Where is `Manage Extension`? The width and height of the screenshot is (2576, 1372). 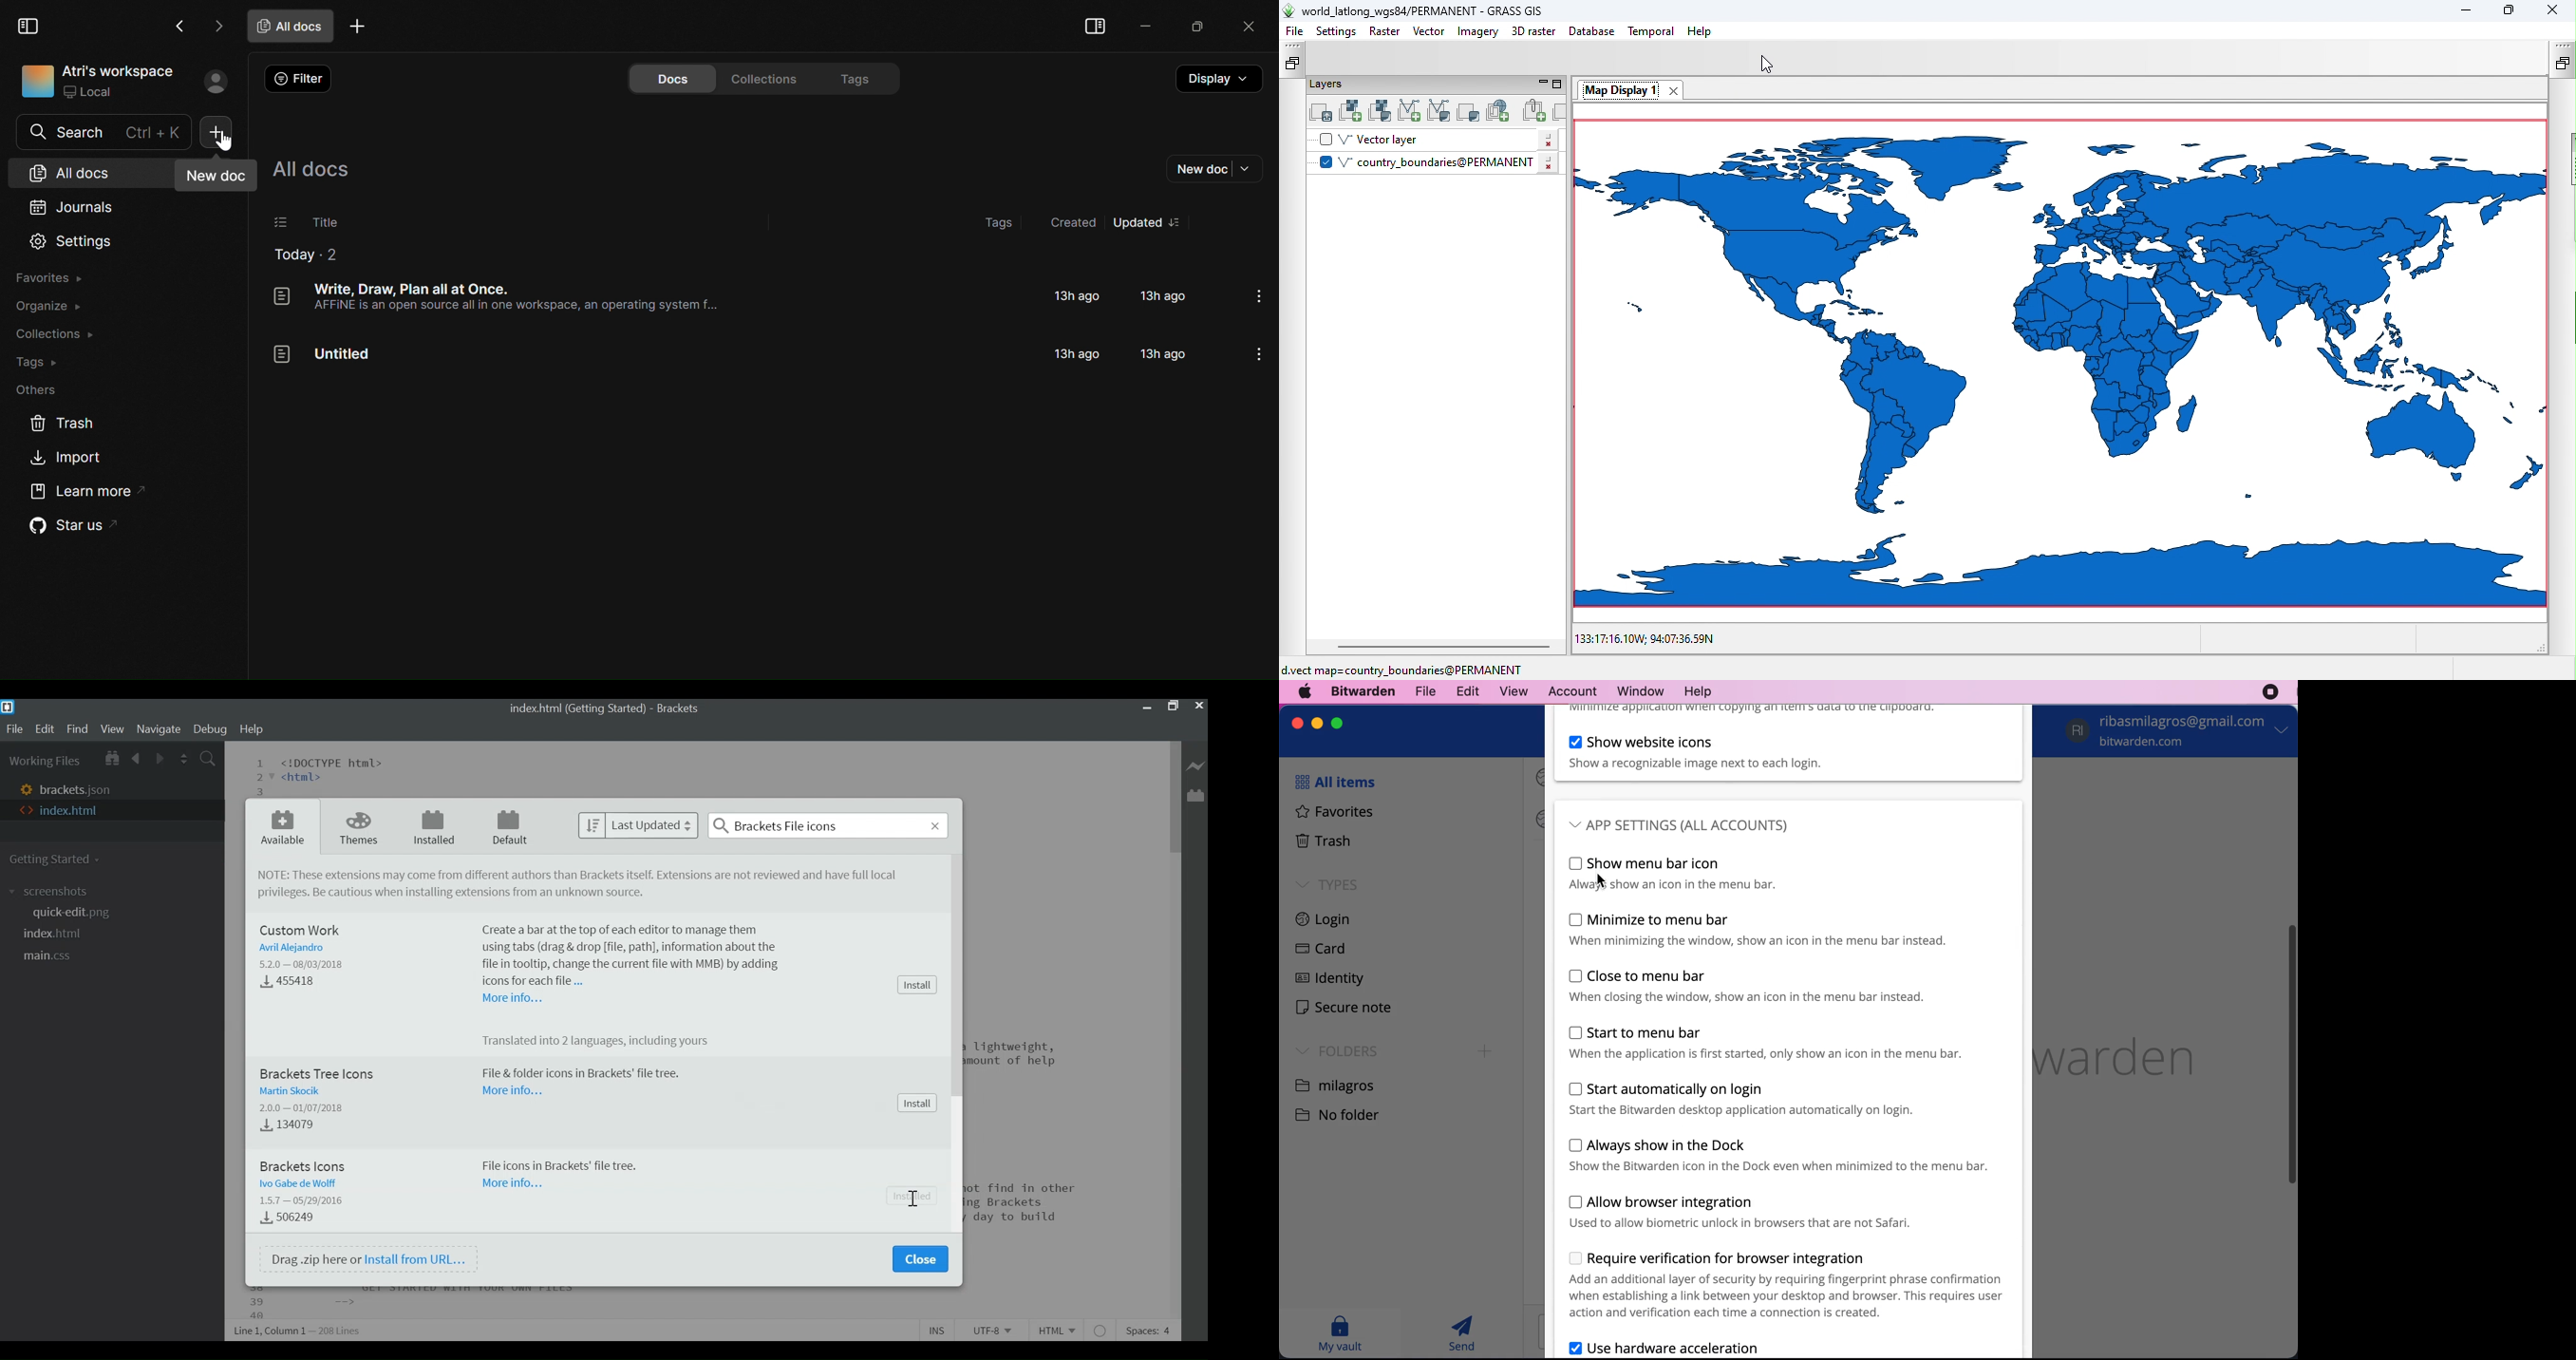 Manage Extension is located at coordinates (1195, 795).